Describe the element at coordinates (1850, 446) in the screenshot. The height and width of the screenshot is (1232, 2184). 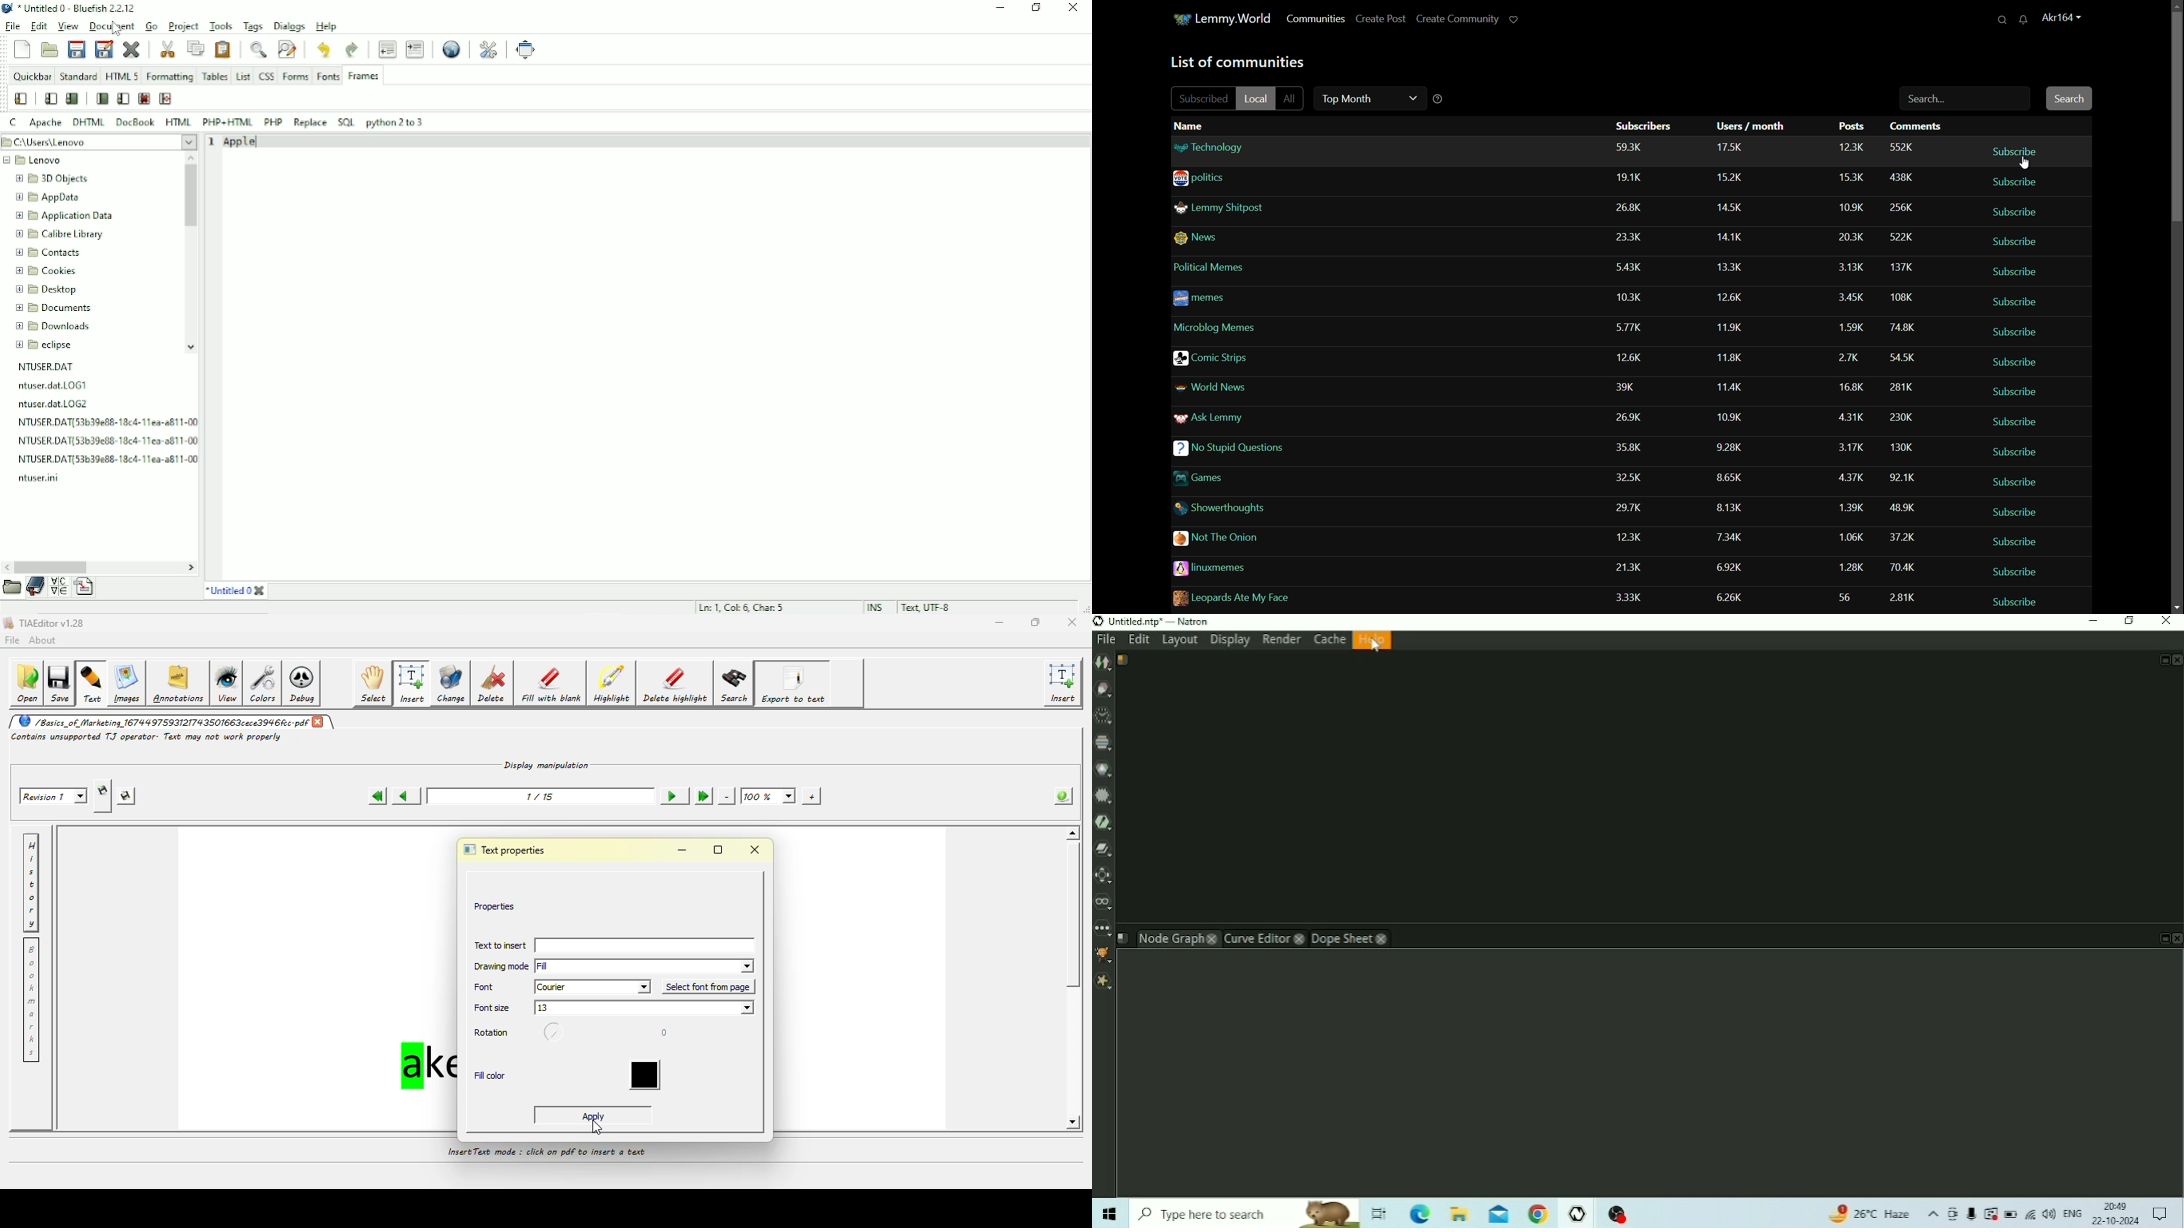
I see `posts` at that location.